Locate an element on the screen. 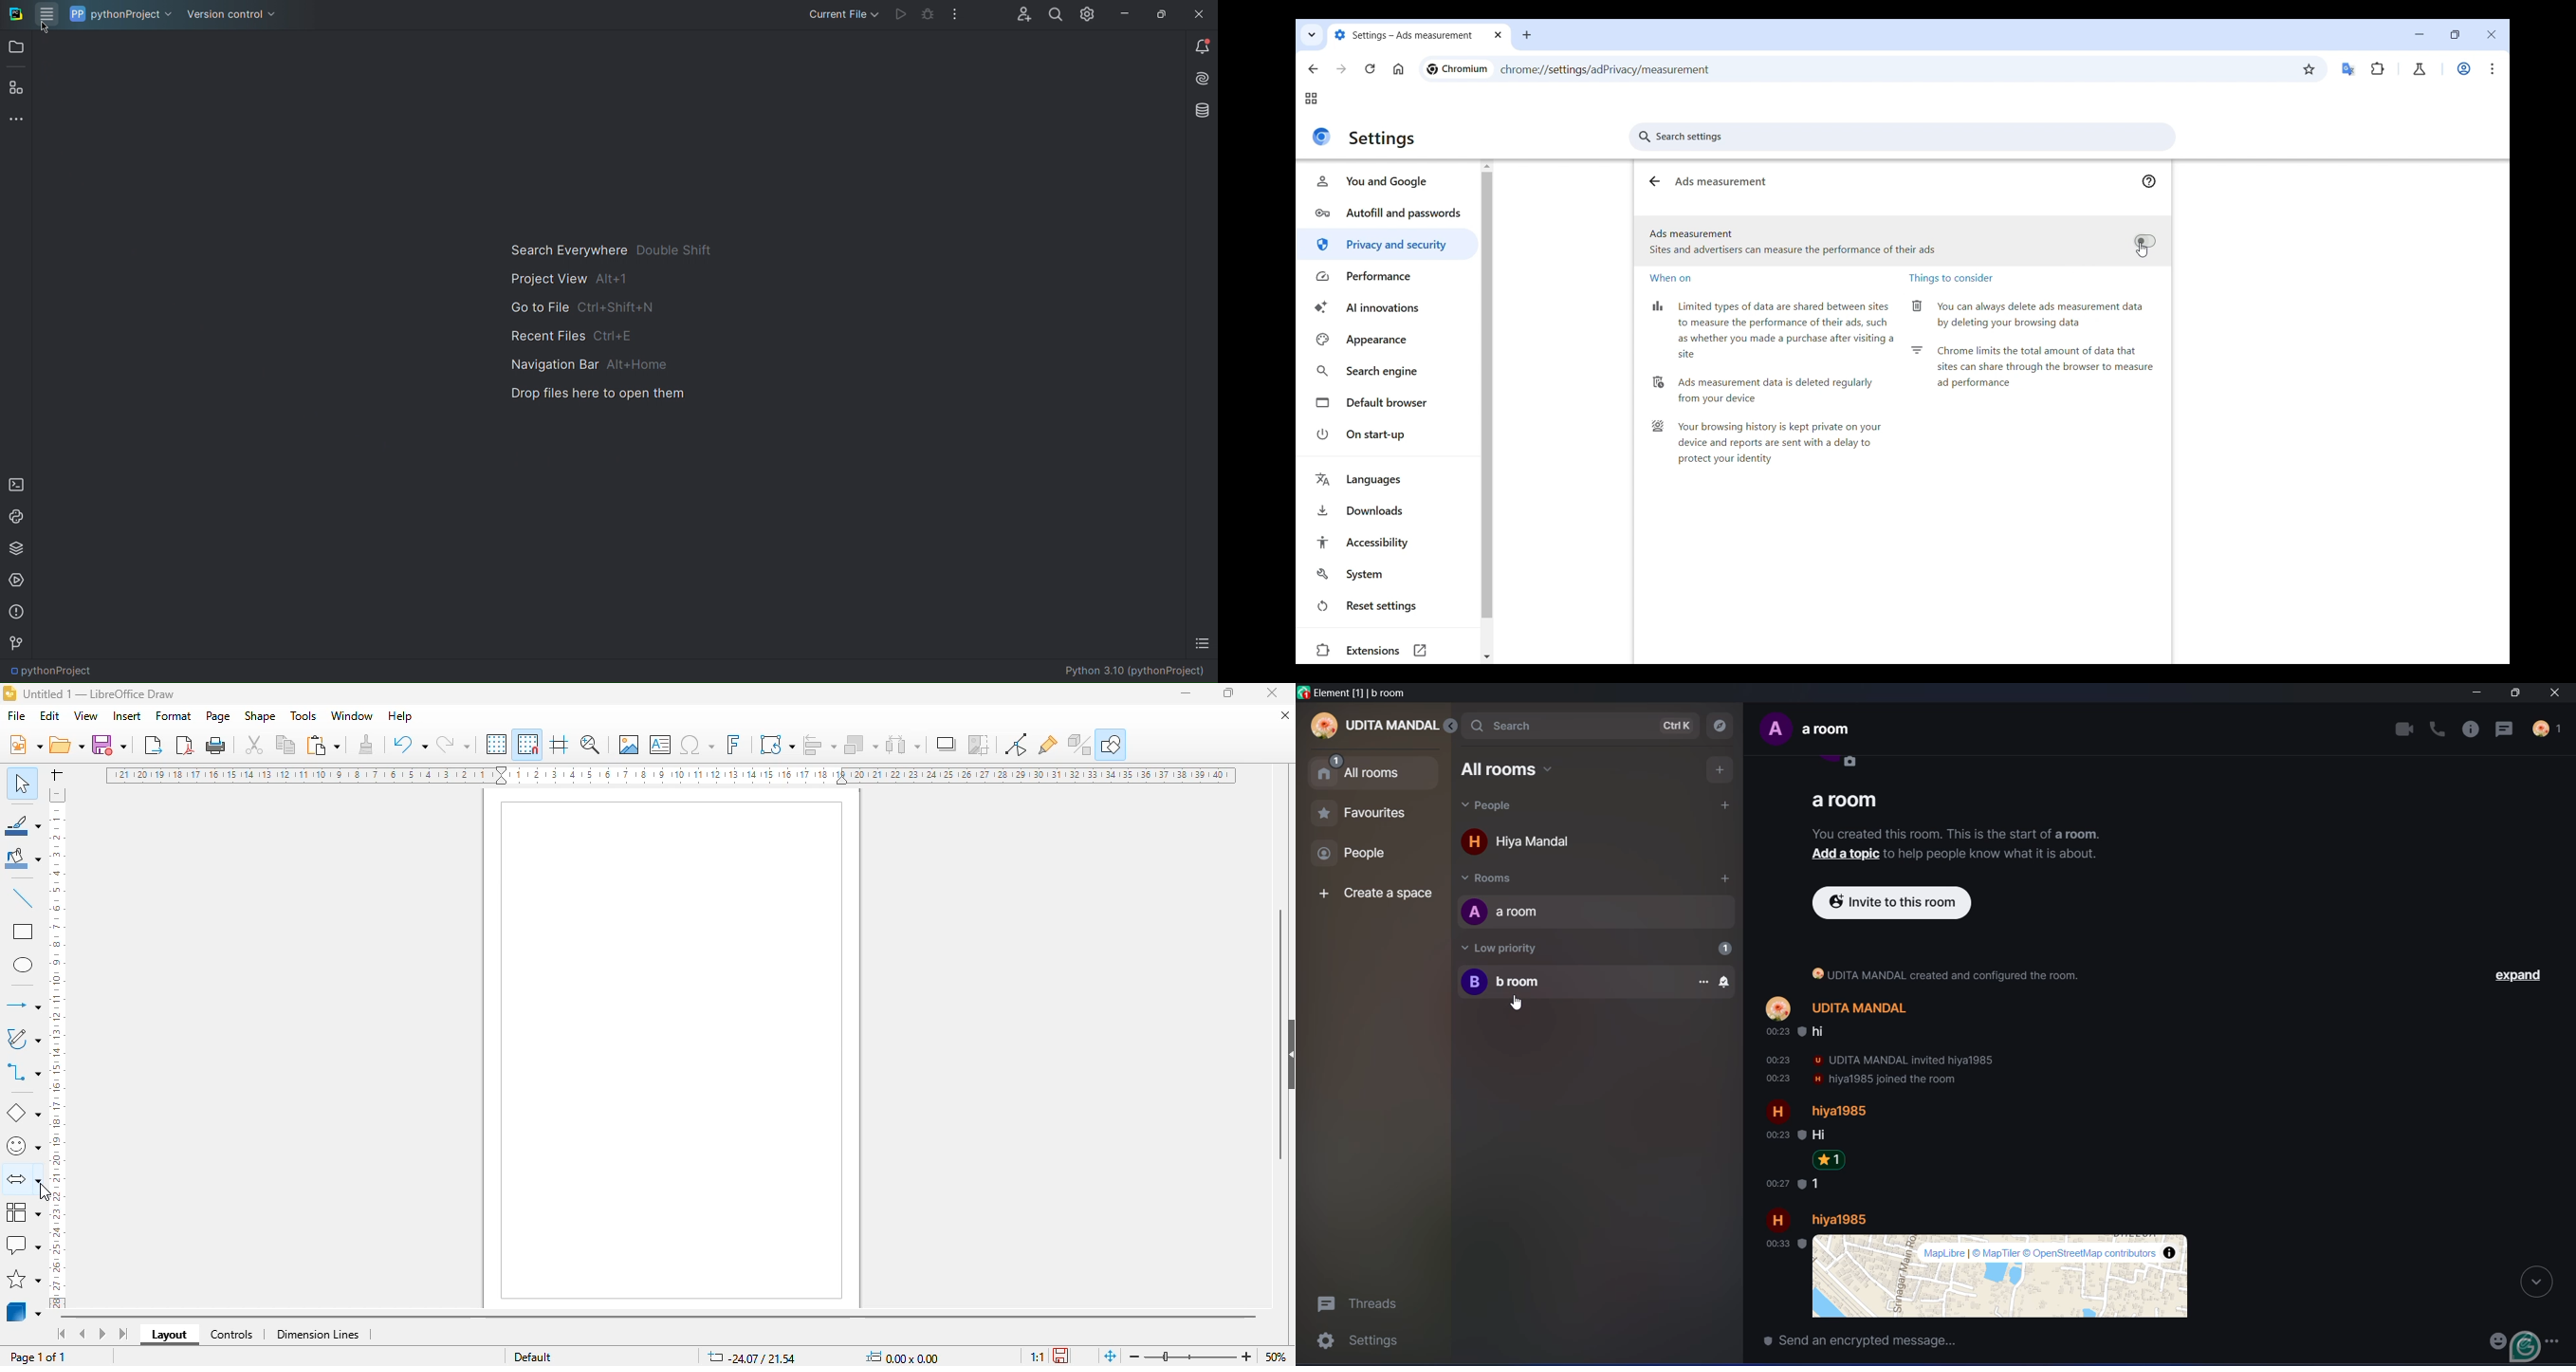  Tab name changed is located at coordinates (1418, 36).